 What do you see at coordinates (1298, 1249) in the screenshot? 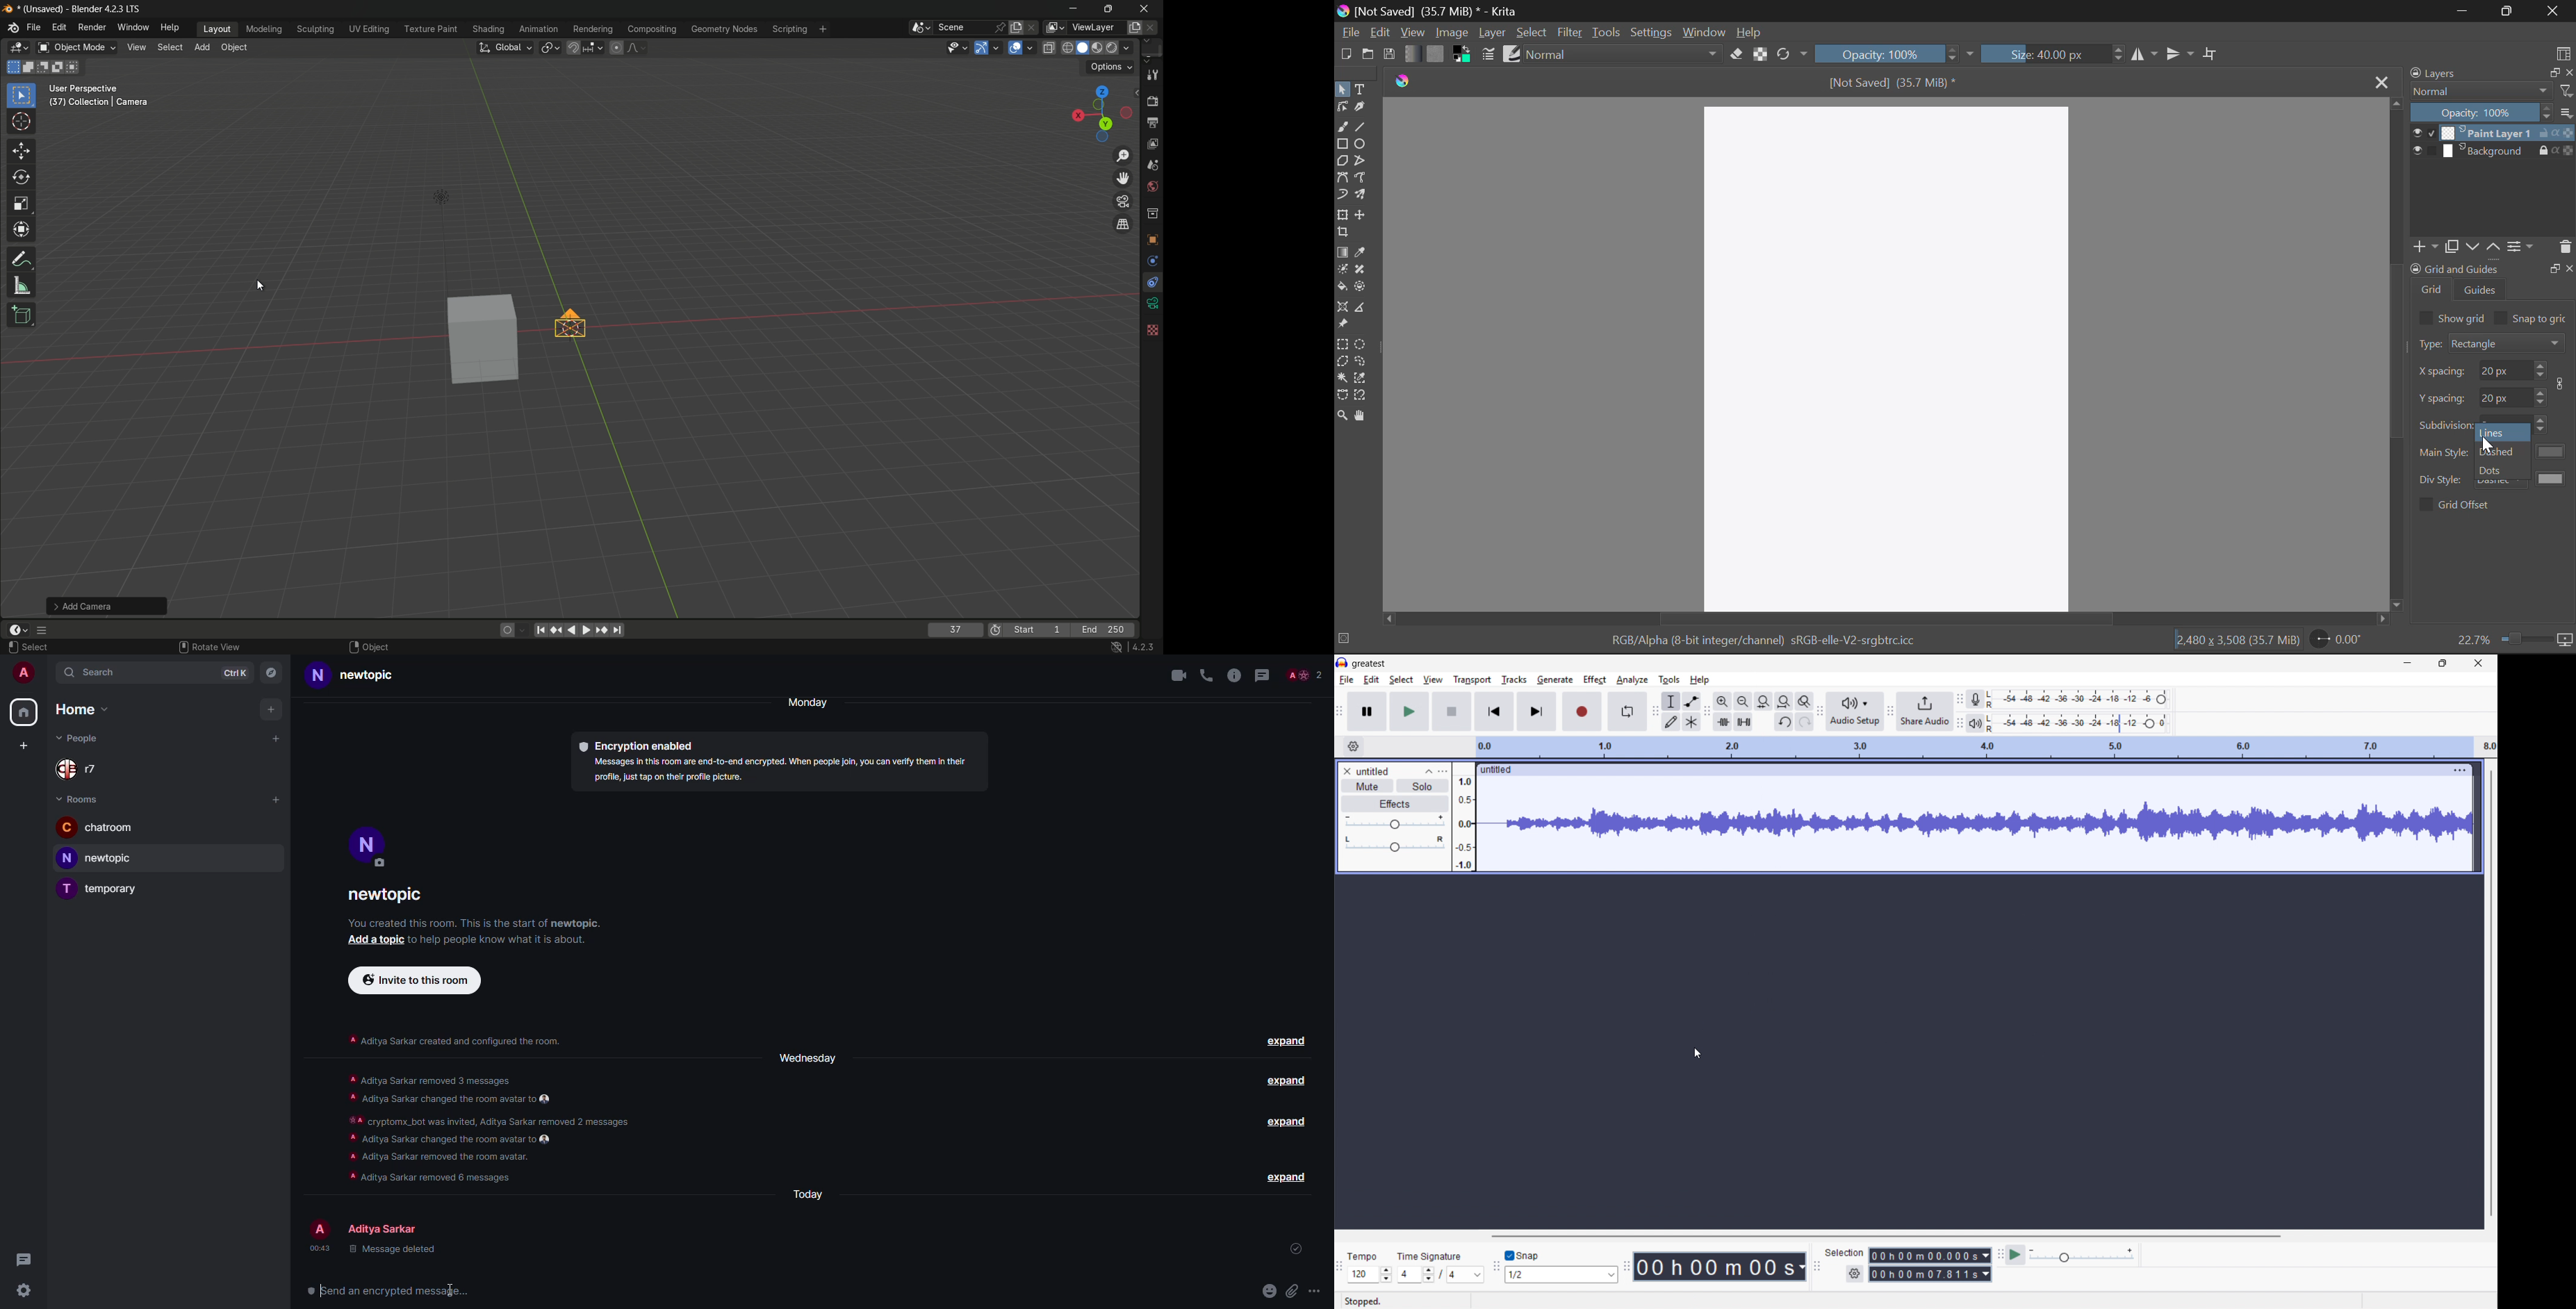
I see `sent` at bounding box center [1298, 1249].